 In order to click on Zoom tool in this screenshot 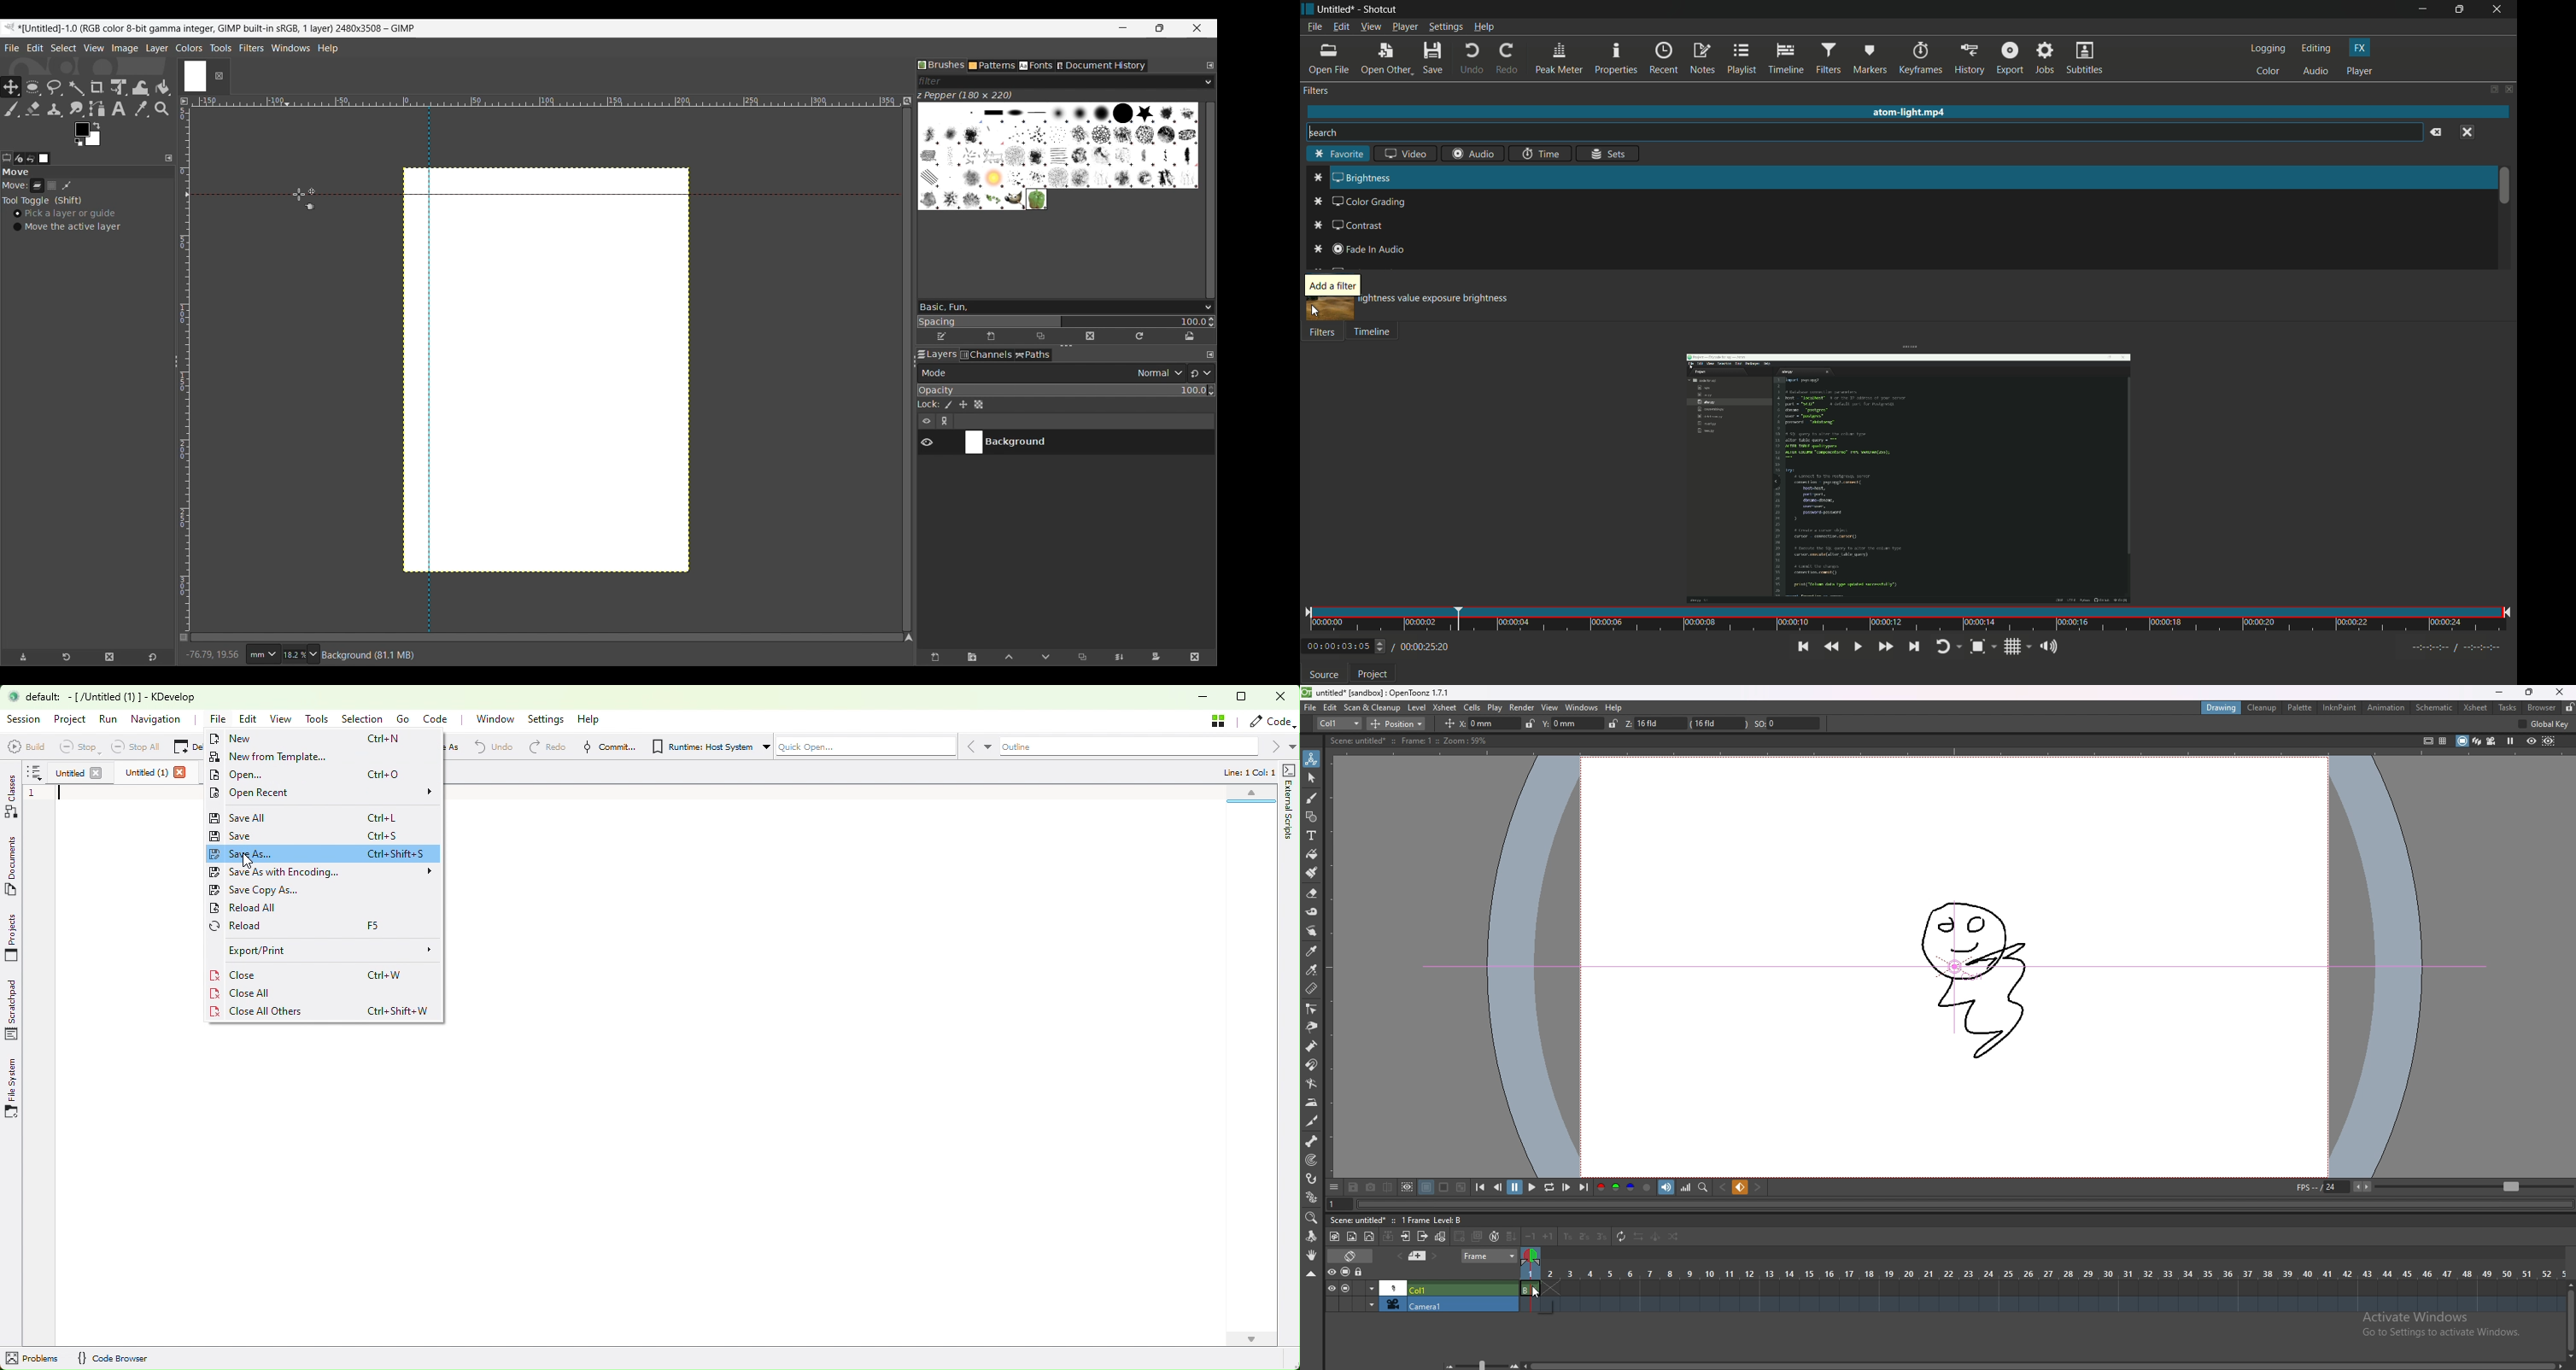, I will do `click(163, 109)`.